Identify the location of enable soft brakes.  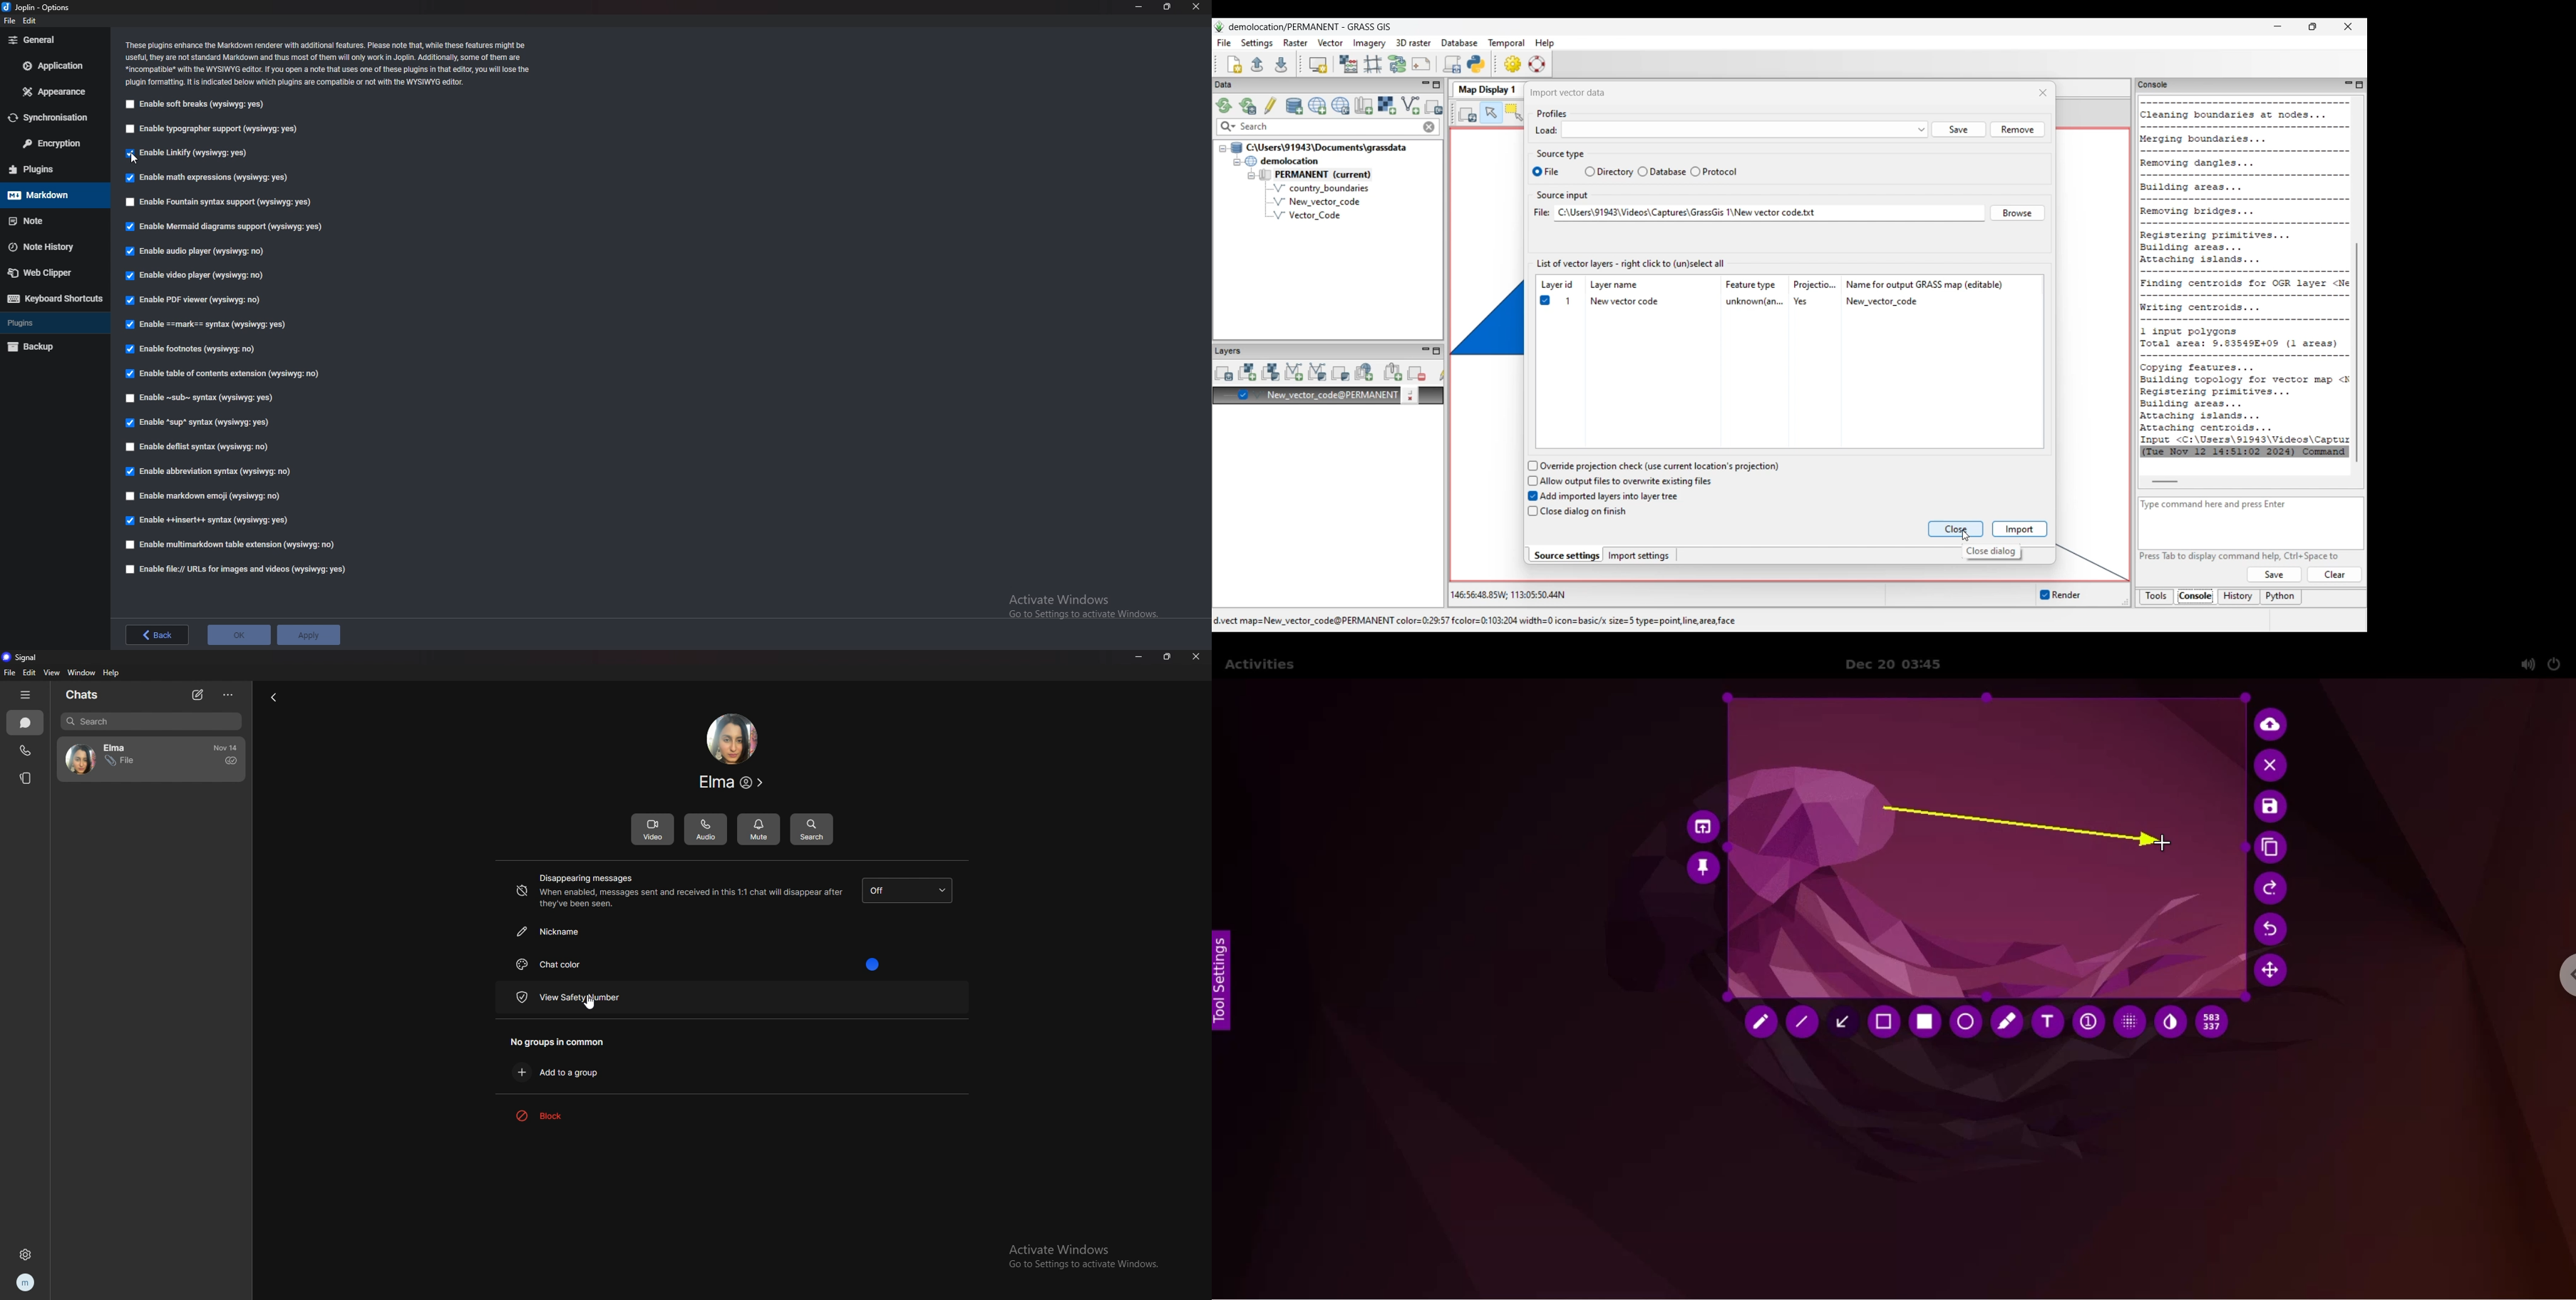
(198, 103).